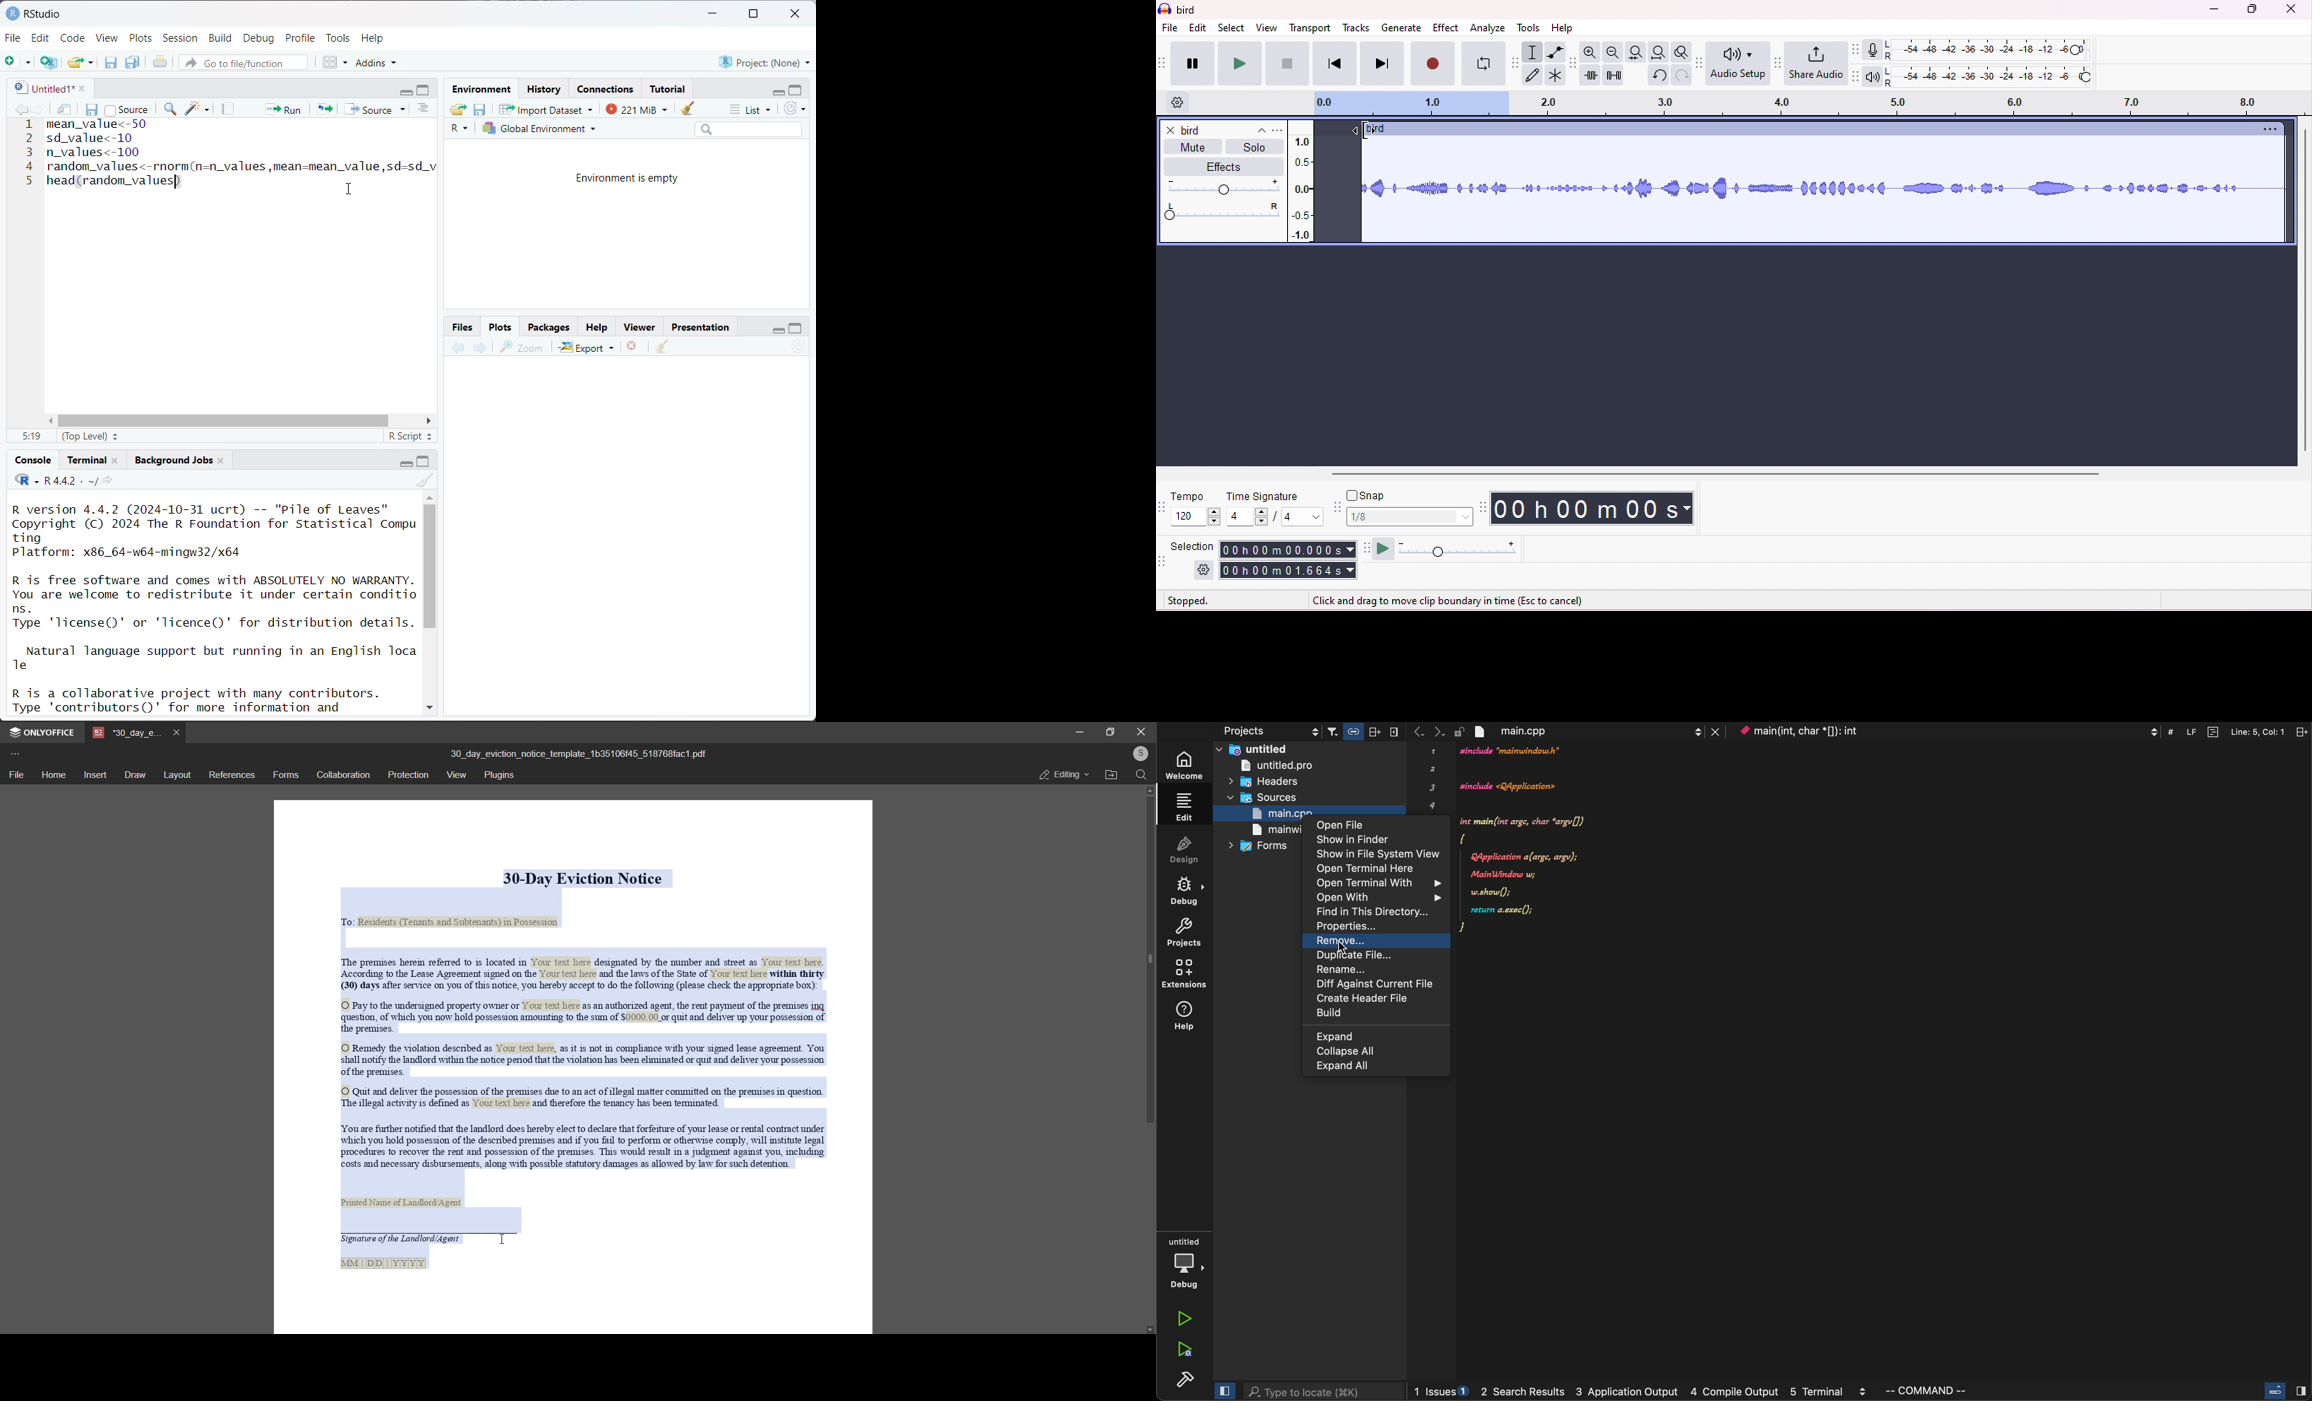 Image resolution: width=2324 pixels, height=1428 pixels. Describe the element at coordinates (1185, 764) in the screenshot. I see `welcome` at that location.